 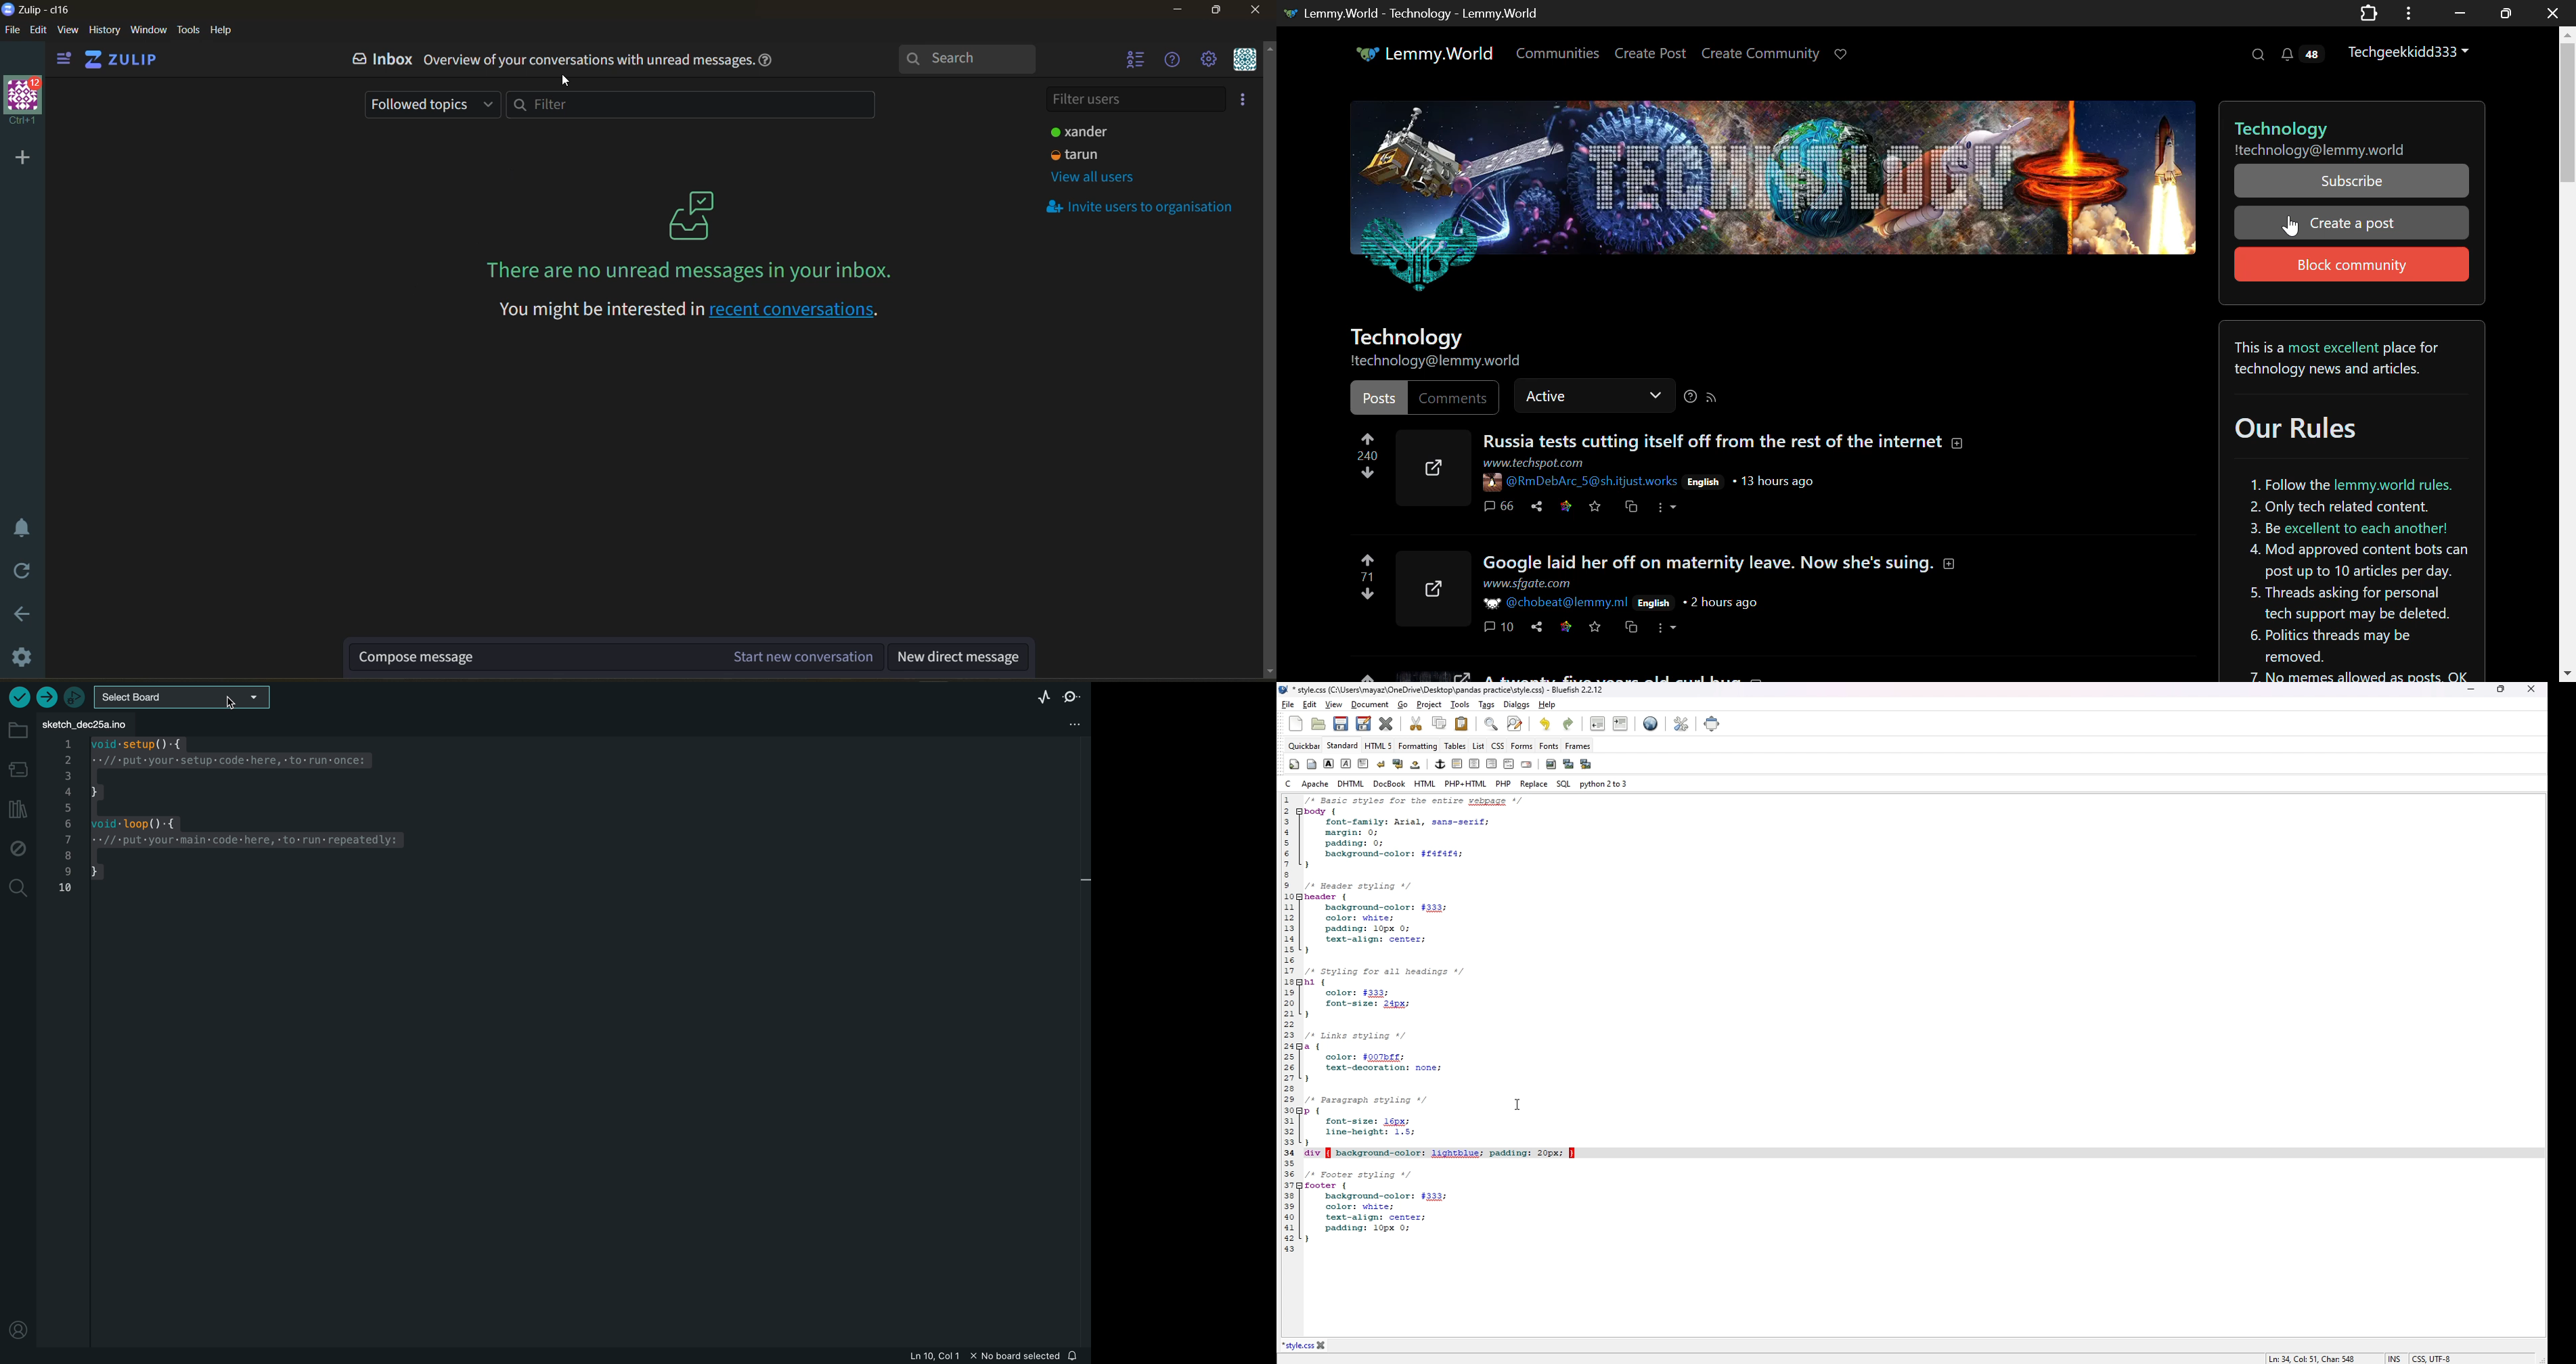 I want to click on insert image, so click(x=1553, y=764).